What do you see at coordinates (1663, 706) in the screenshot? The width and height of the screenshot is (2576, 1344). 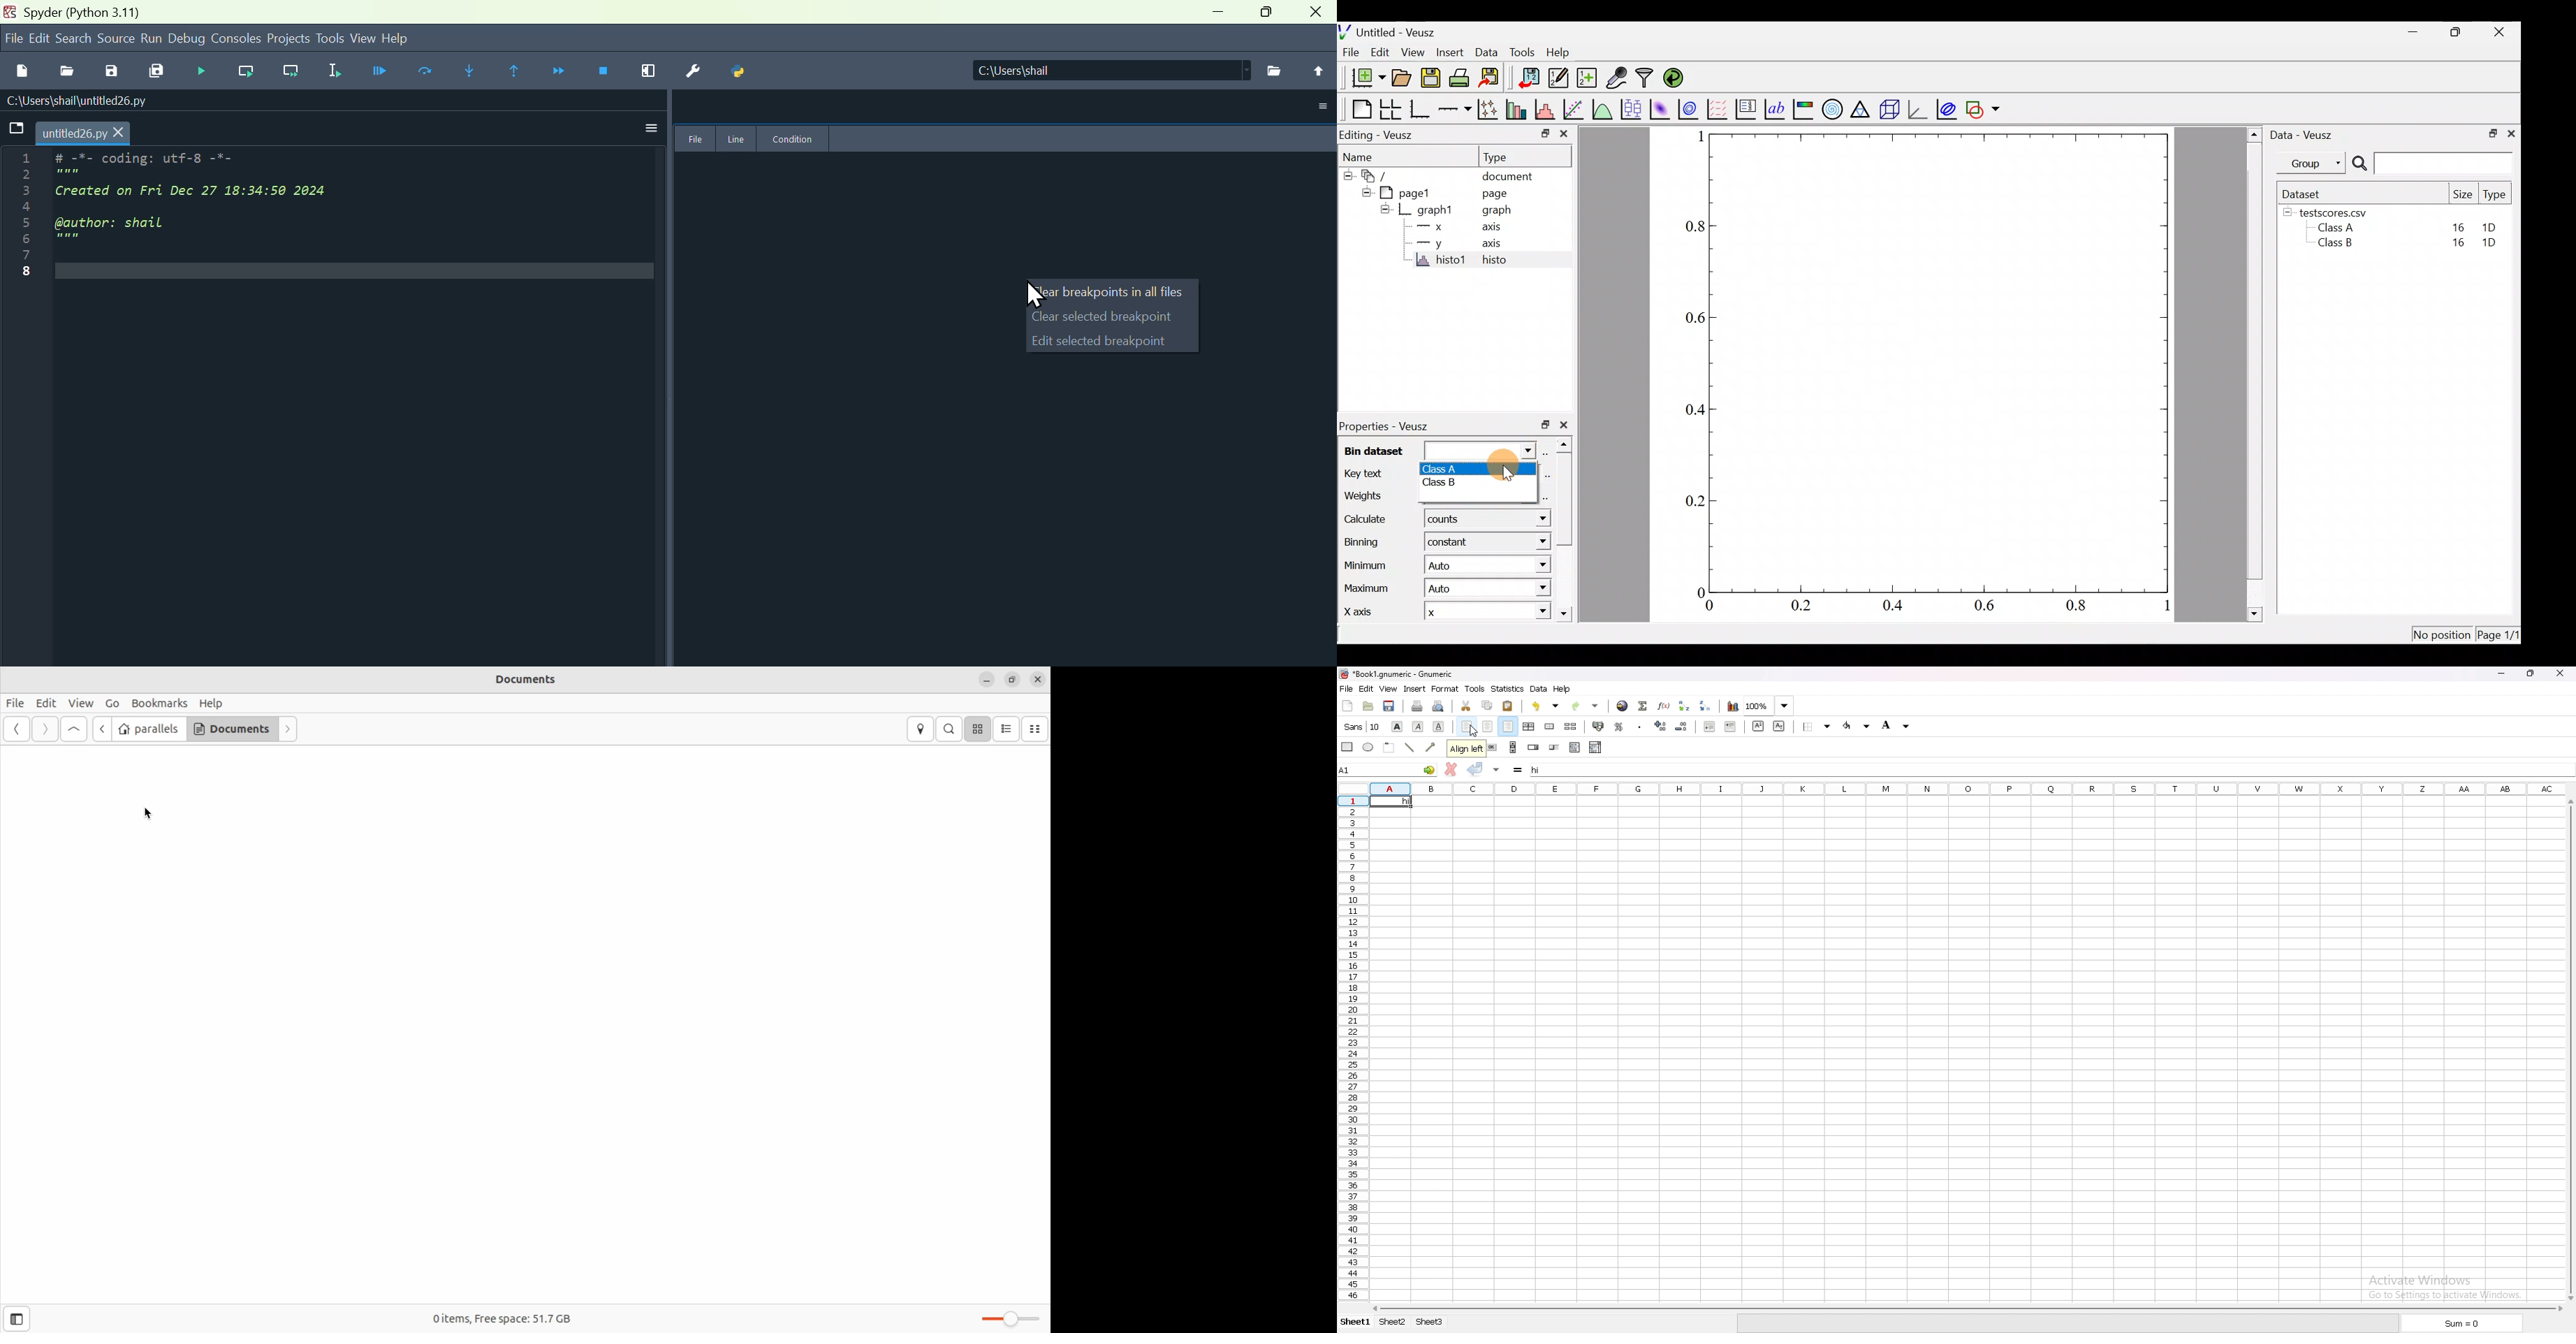 I see `function` at bounding box center [1663, 706].